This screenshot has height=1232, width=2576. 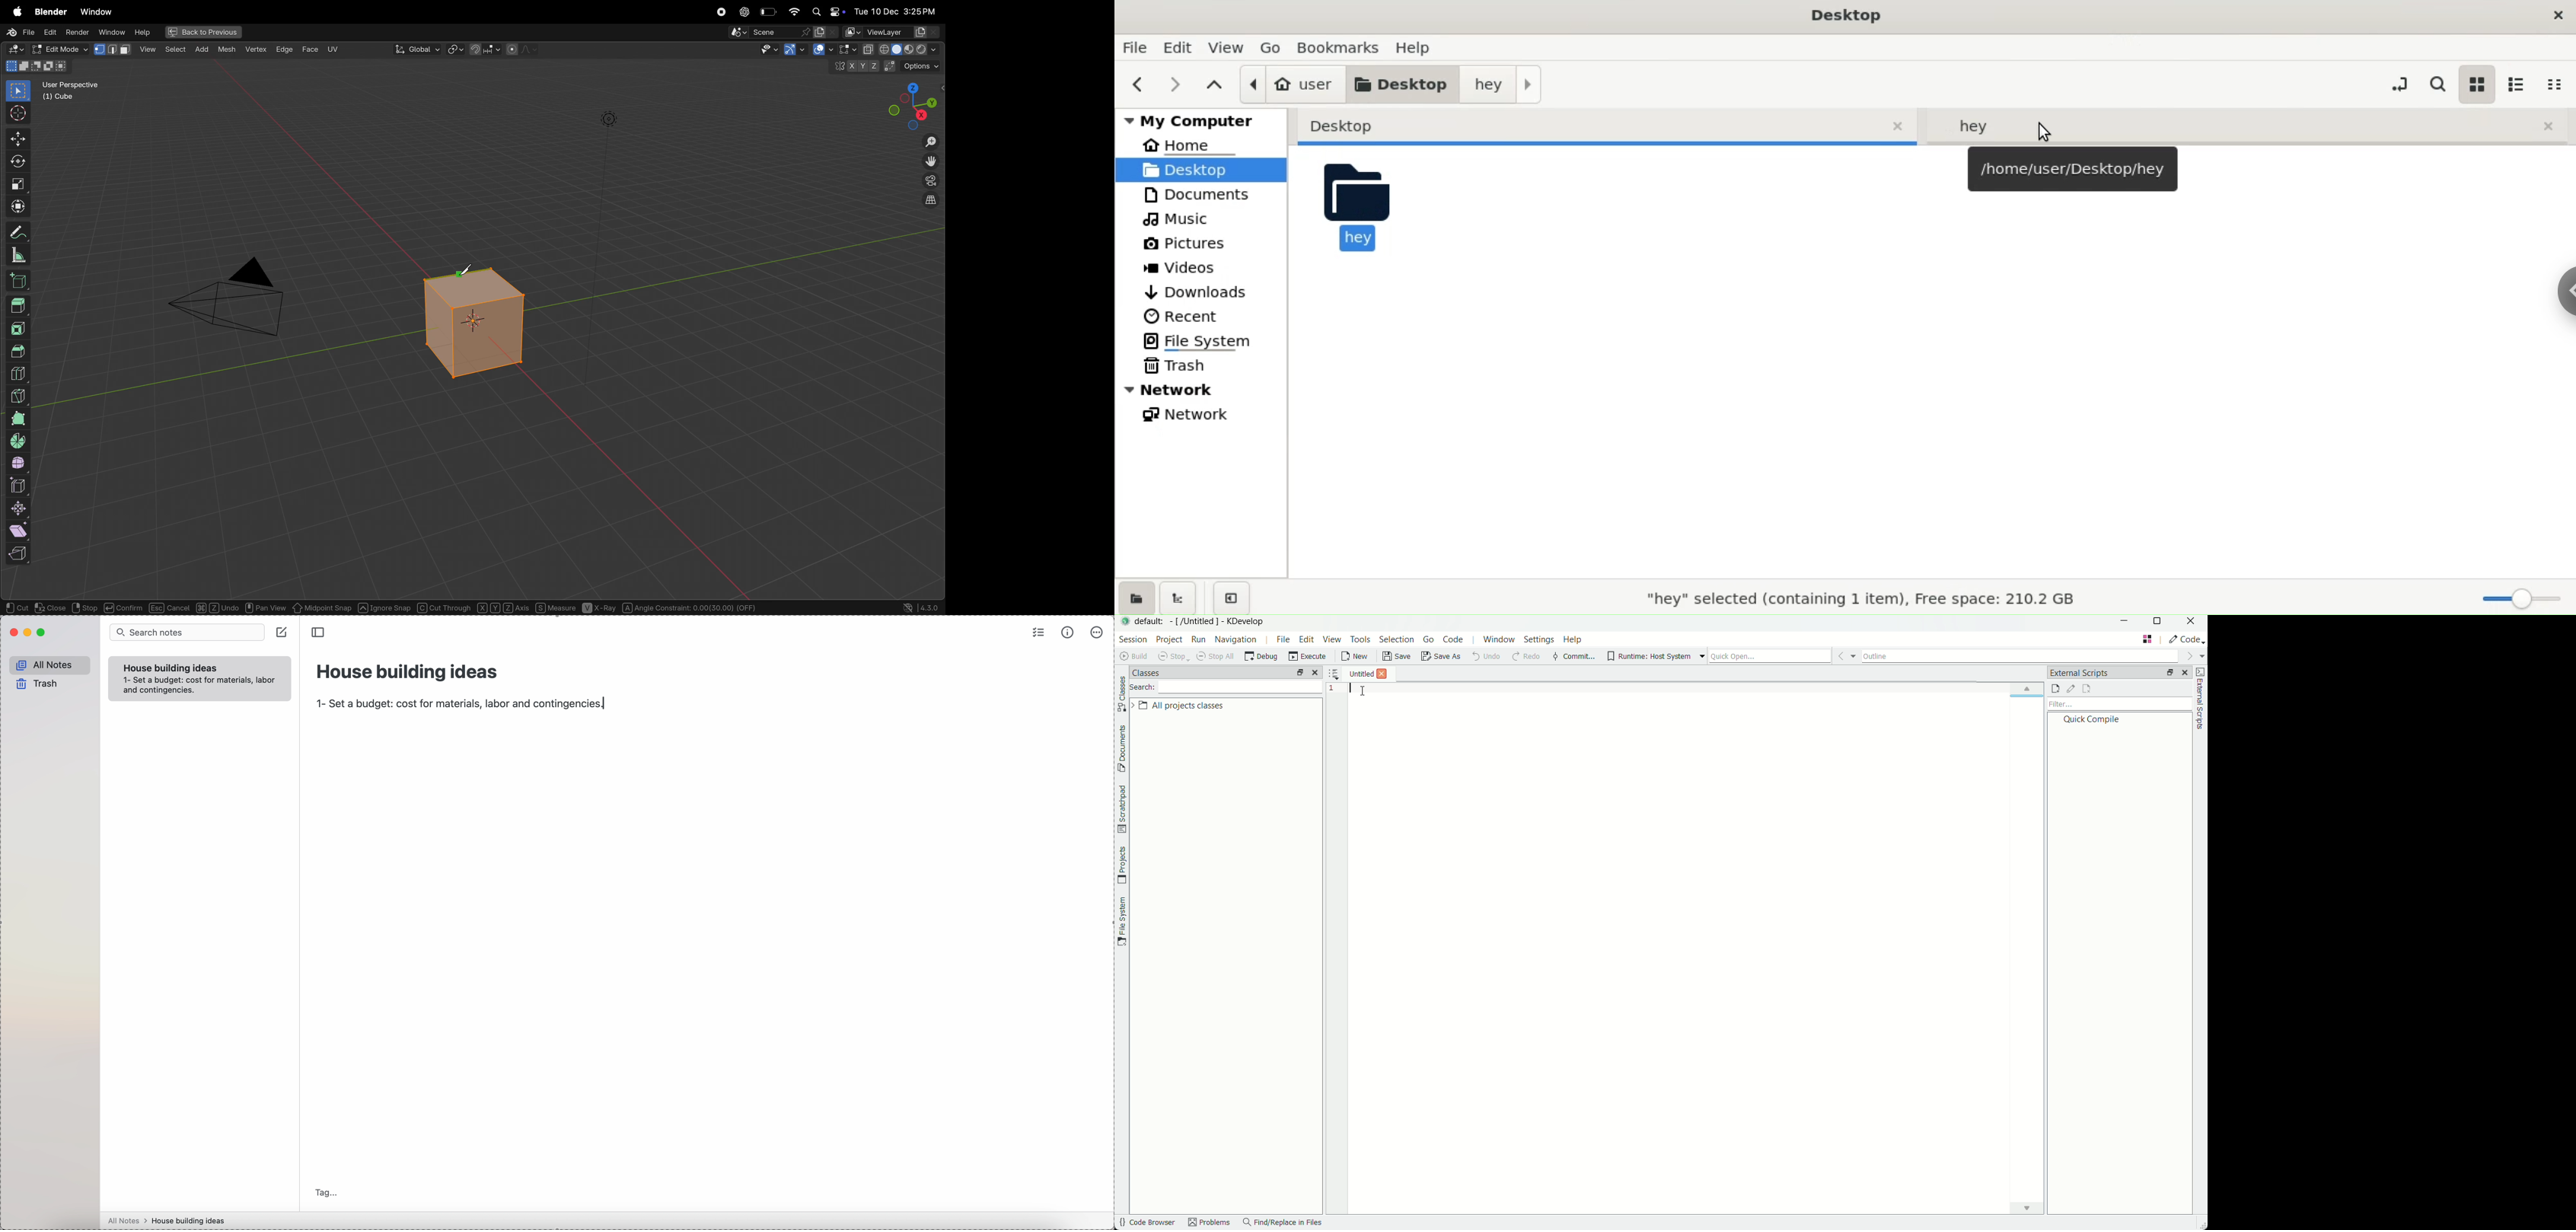 What do you see at coordinates (915, 65) in the screenshot?
I see `option` at bounding box center [915, 65].